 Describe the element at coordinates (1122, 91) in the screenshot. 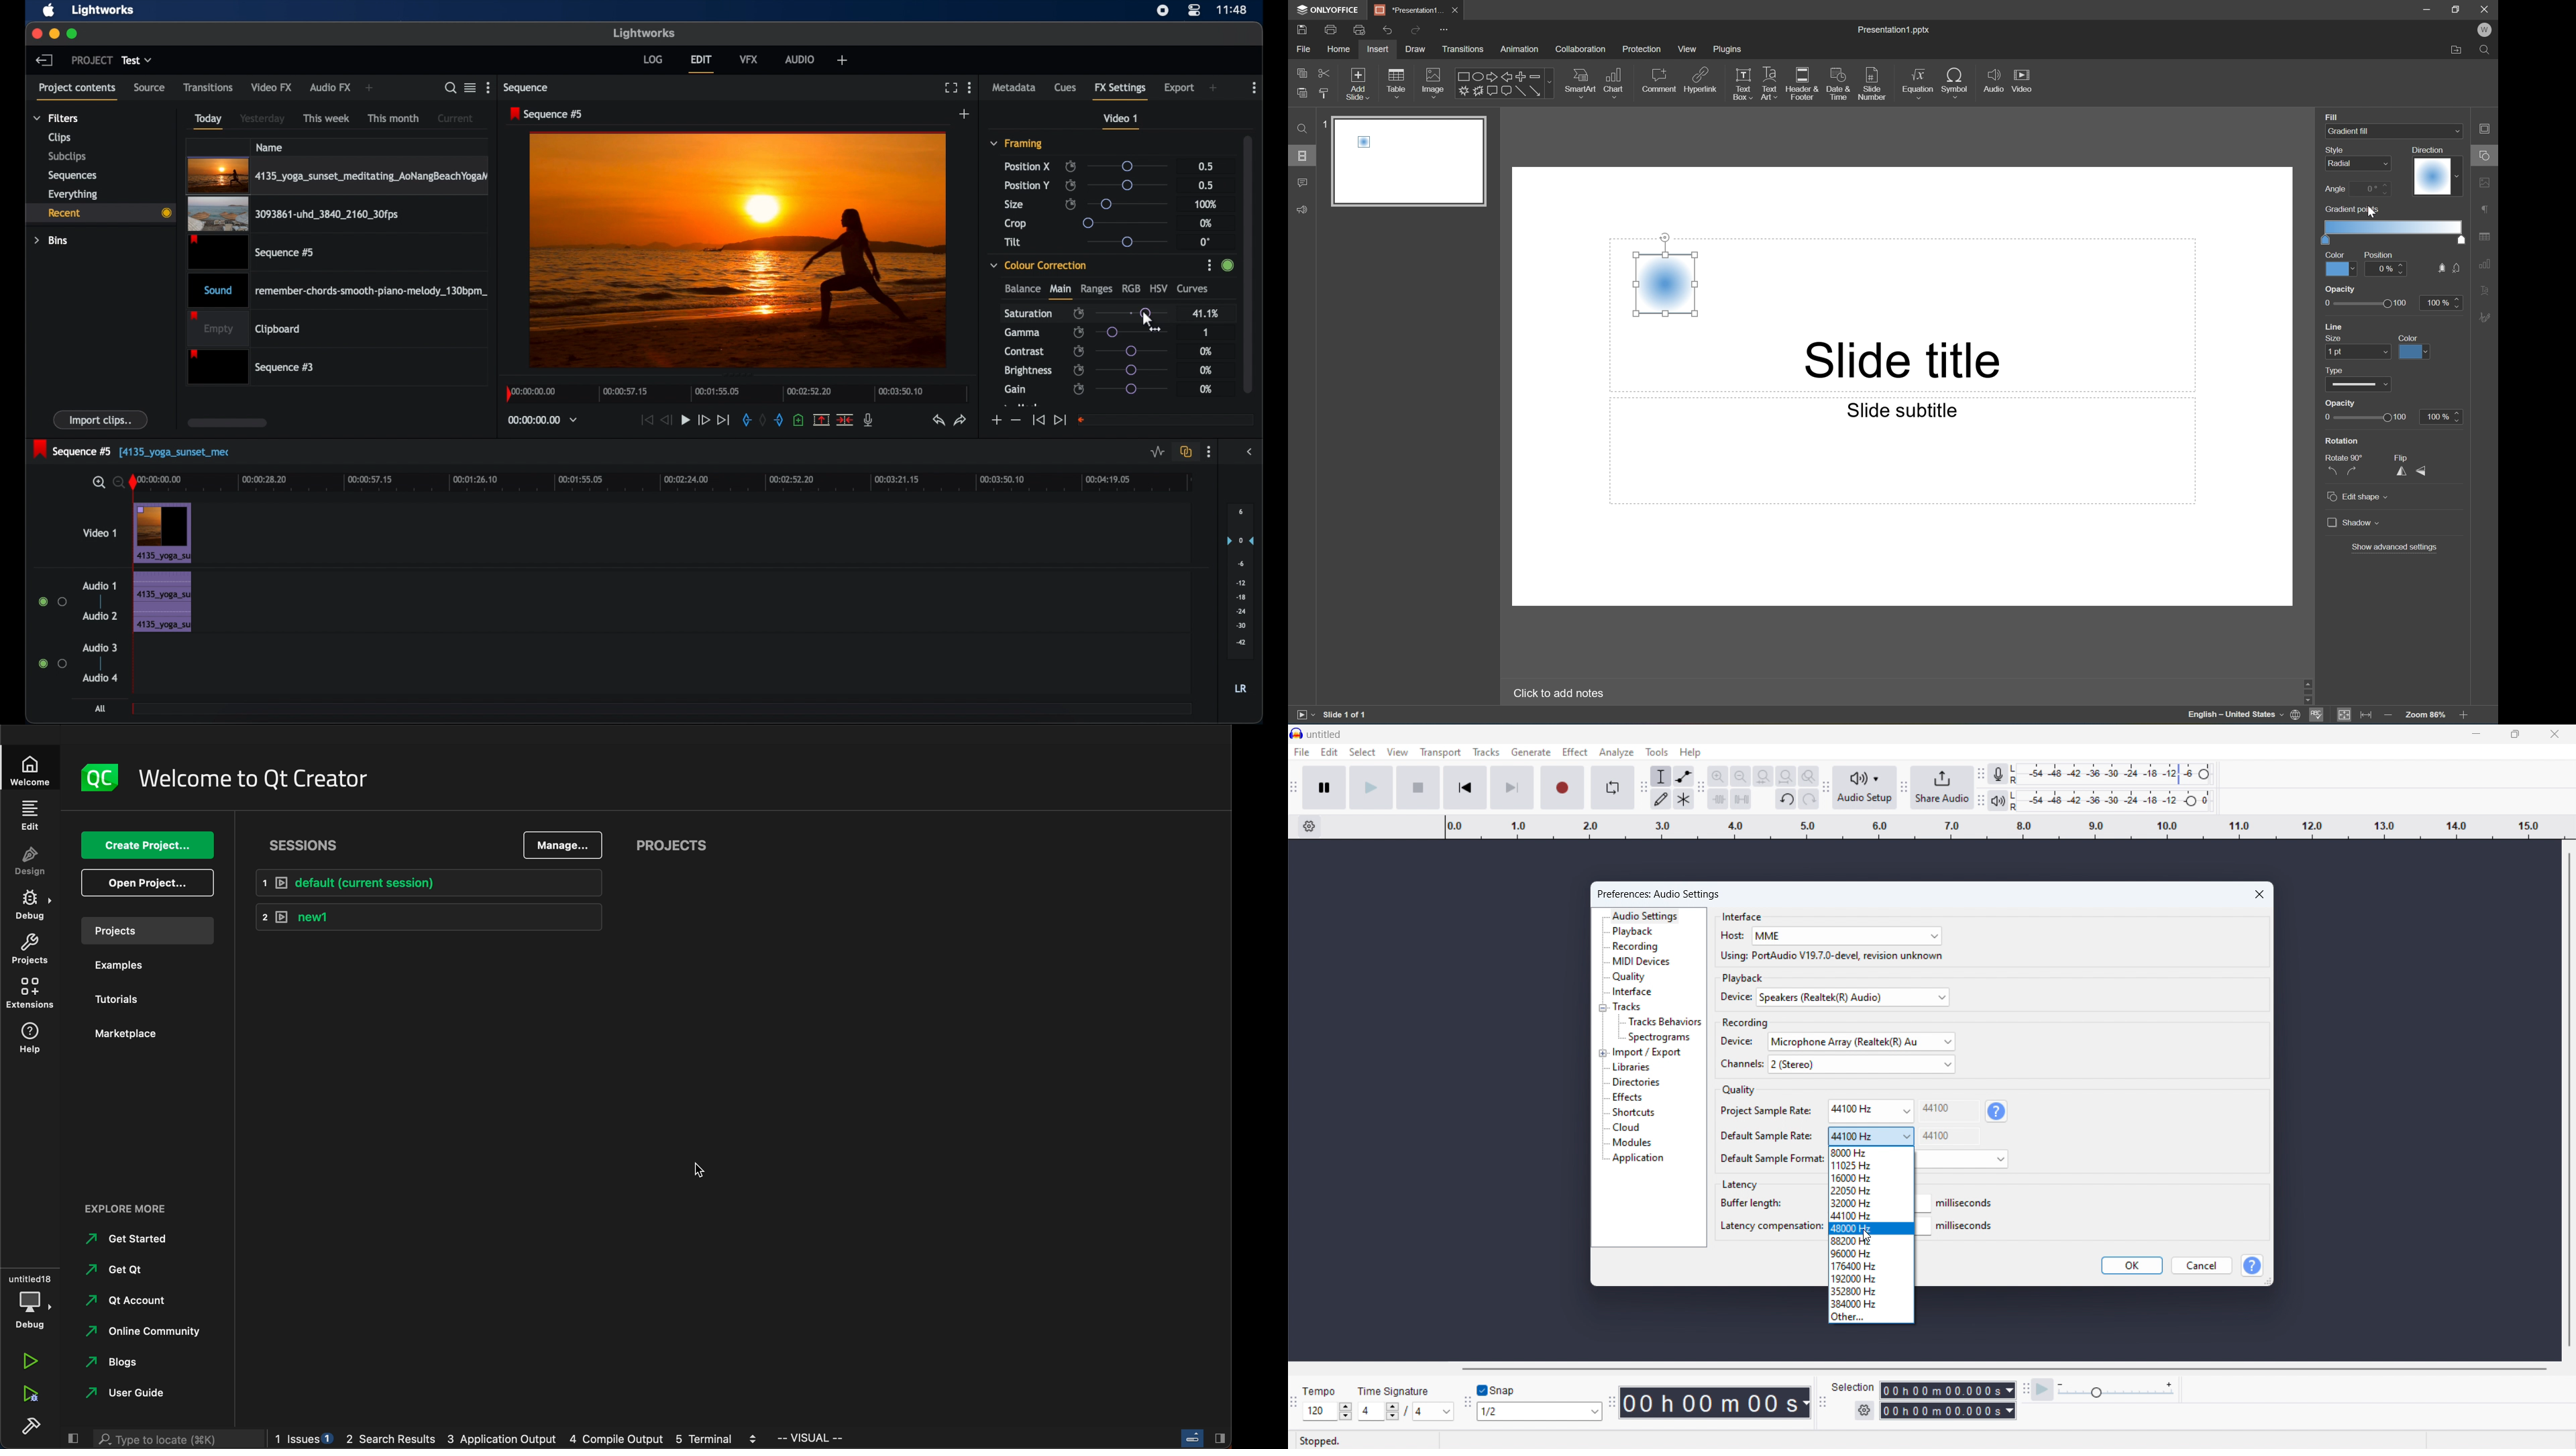

I see `fx settings` at that location.